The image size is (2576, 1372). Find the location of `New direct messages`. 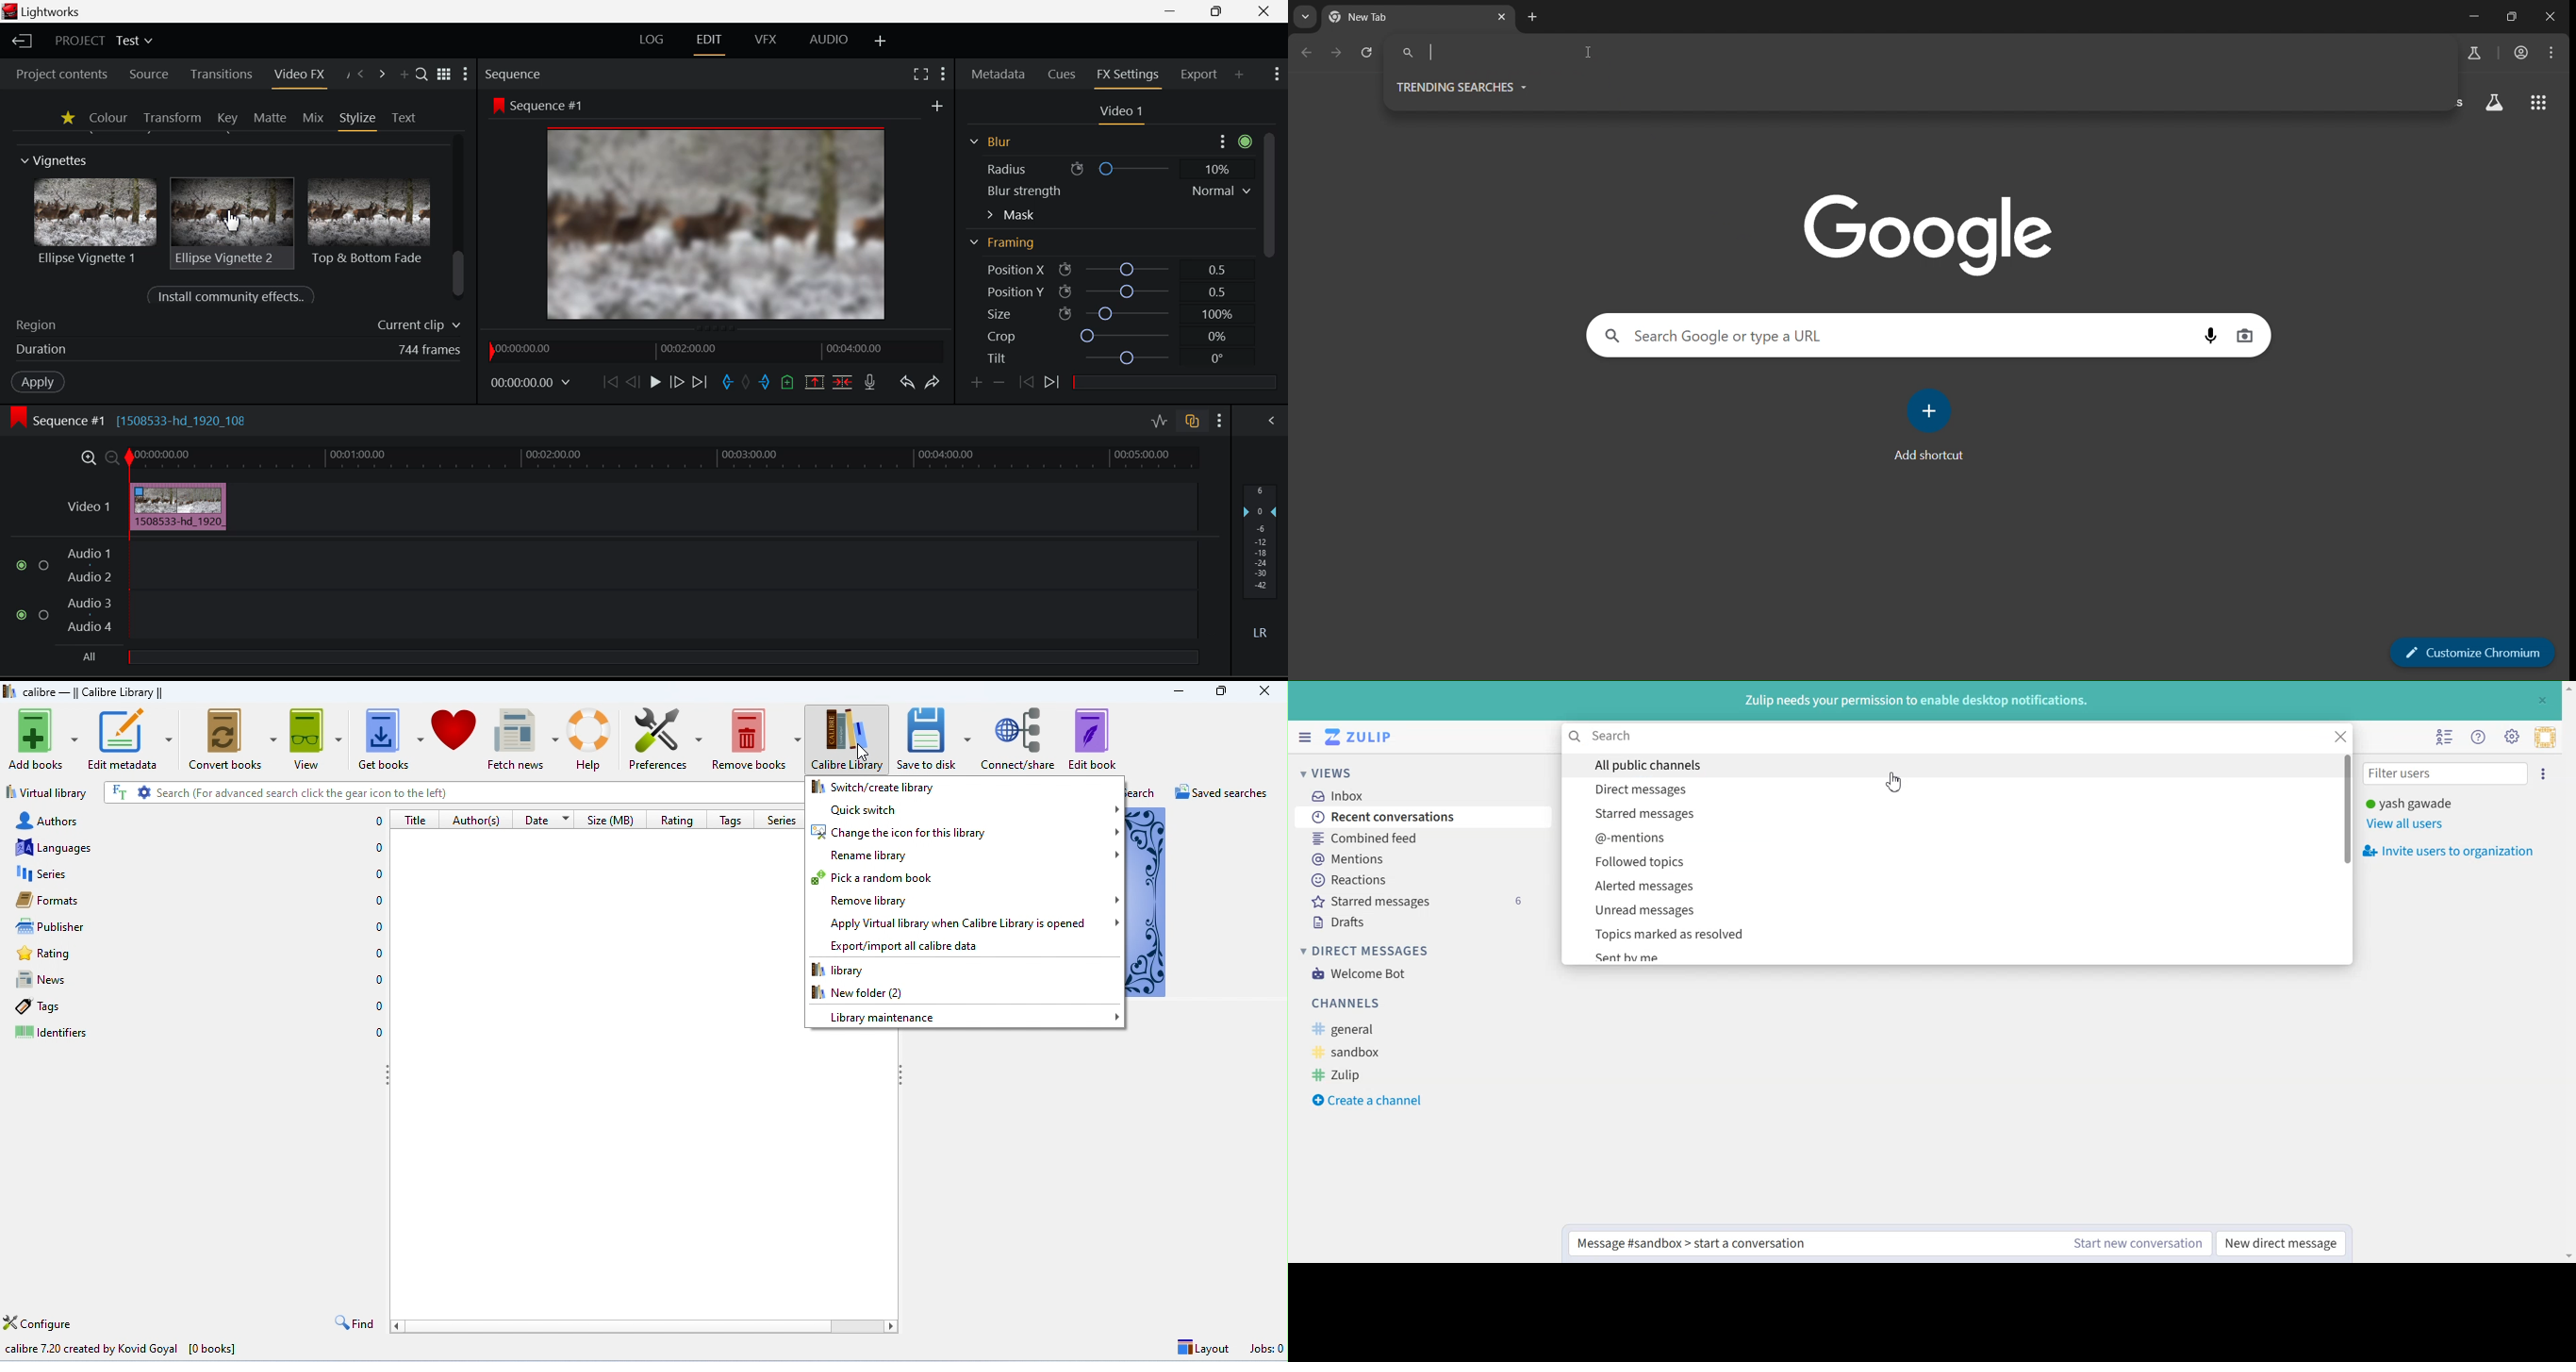

New direct messages is located at coordinates (2280, 1244).